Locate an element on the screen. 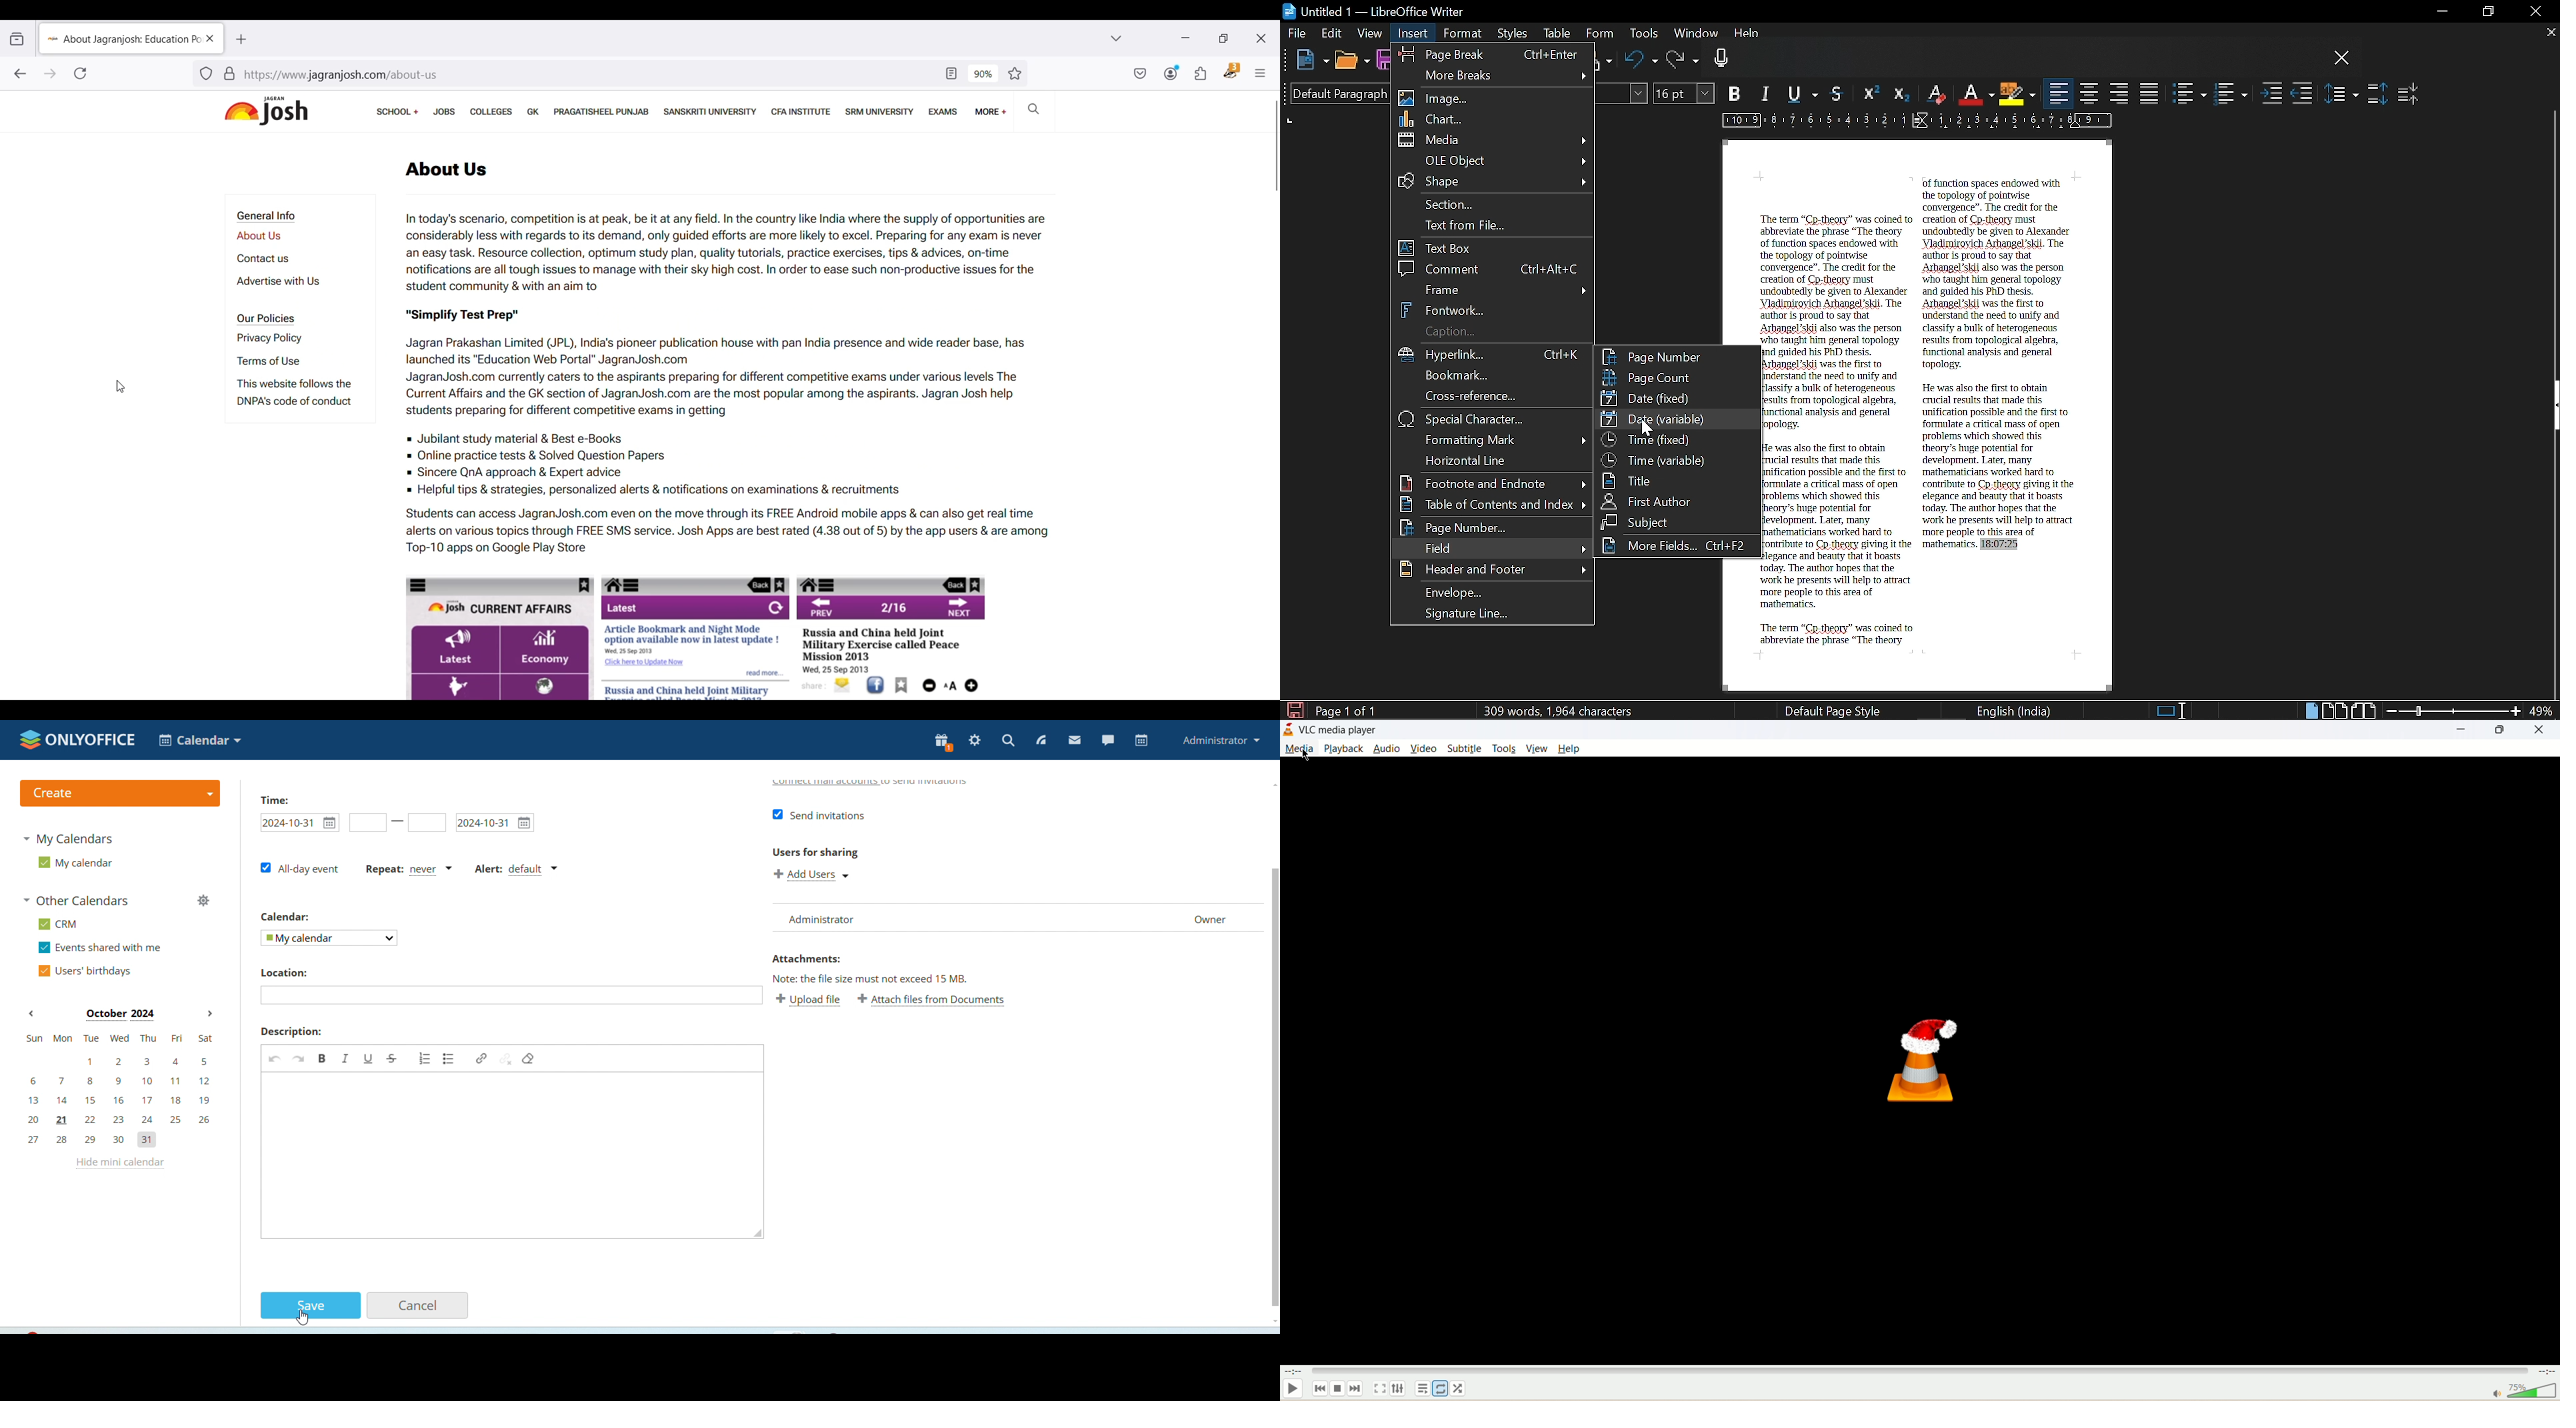 The image size is (2576, 1428). Form is located at coordinates (1600, 34).